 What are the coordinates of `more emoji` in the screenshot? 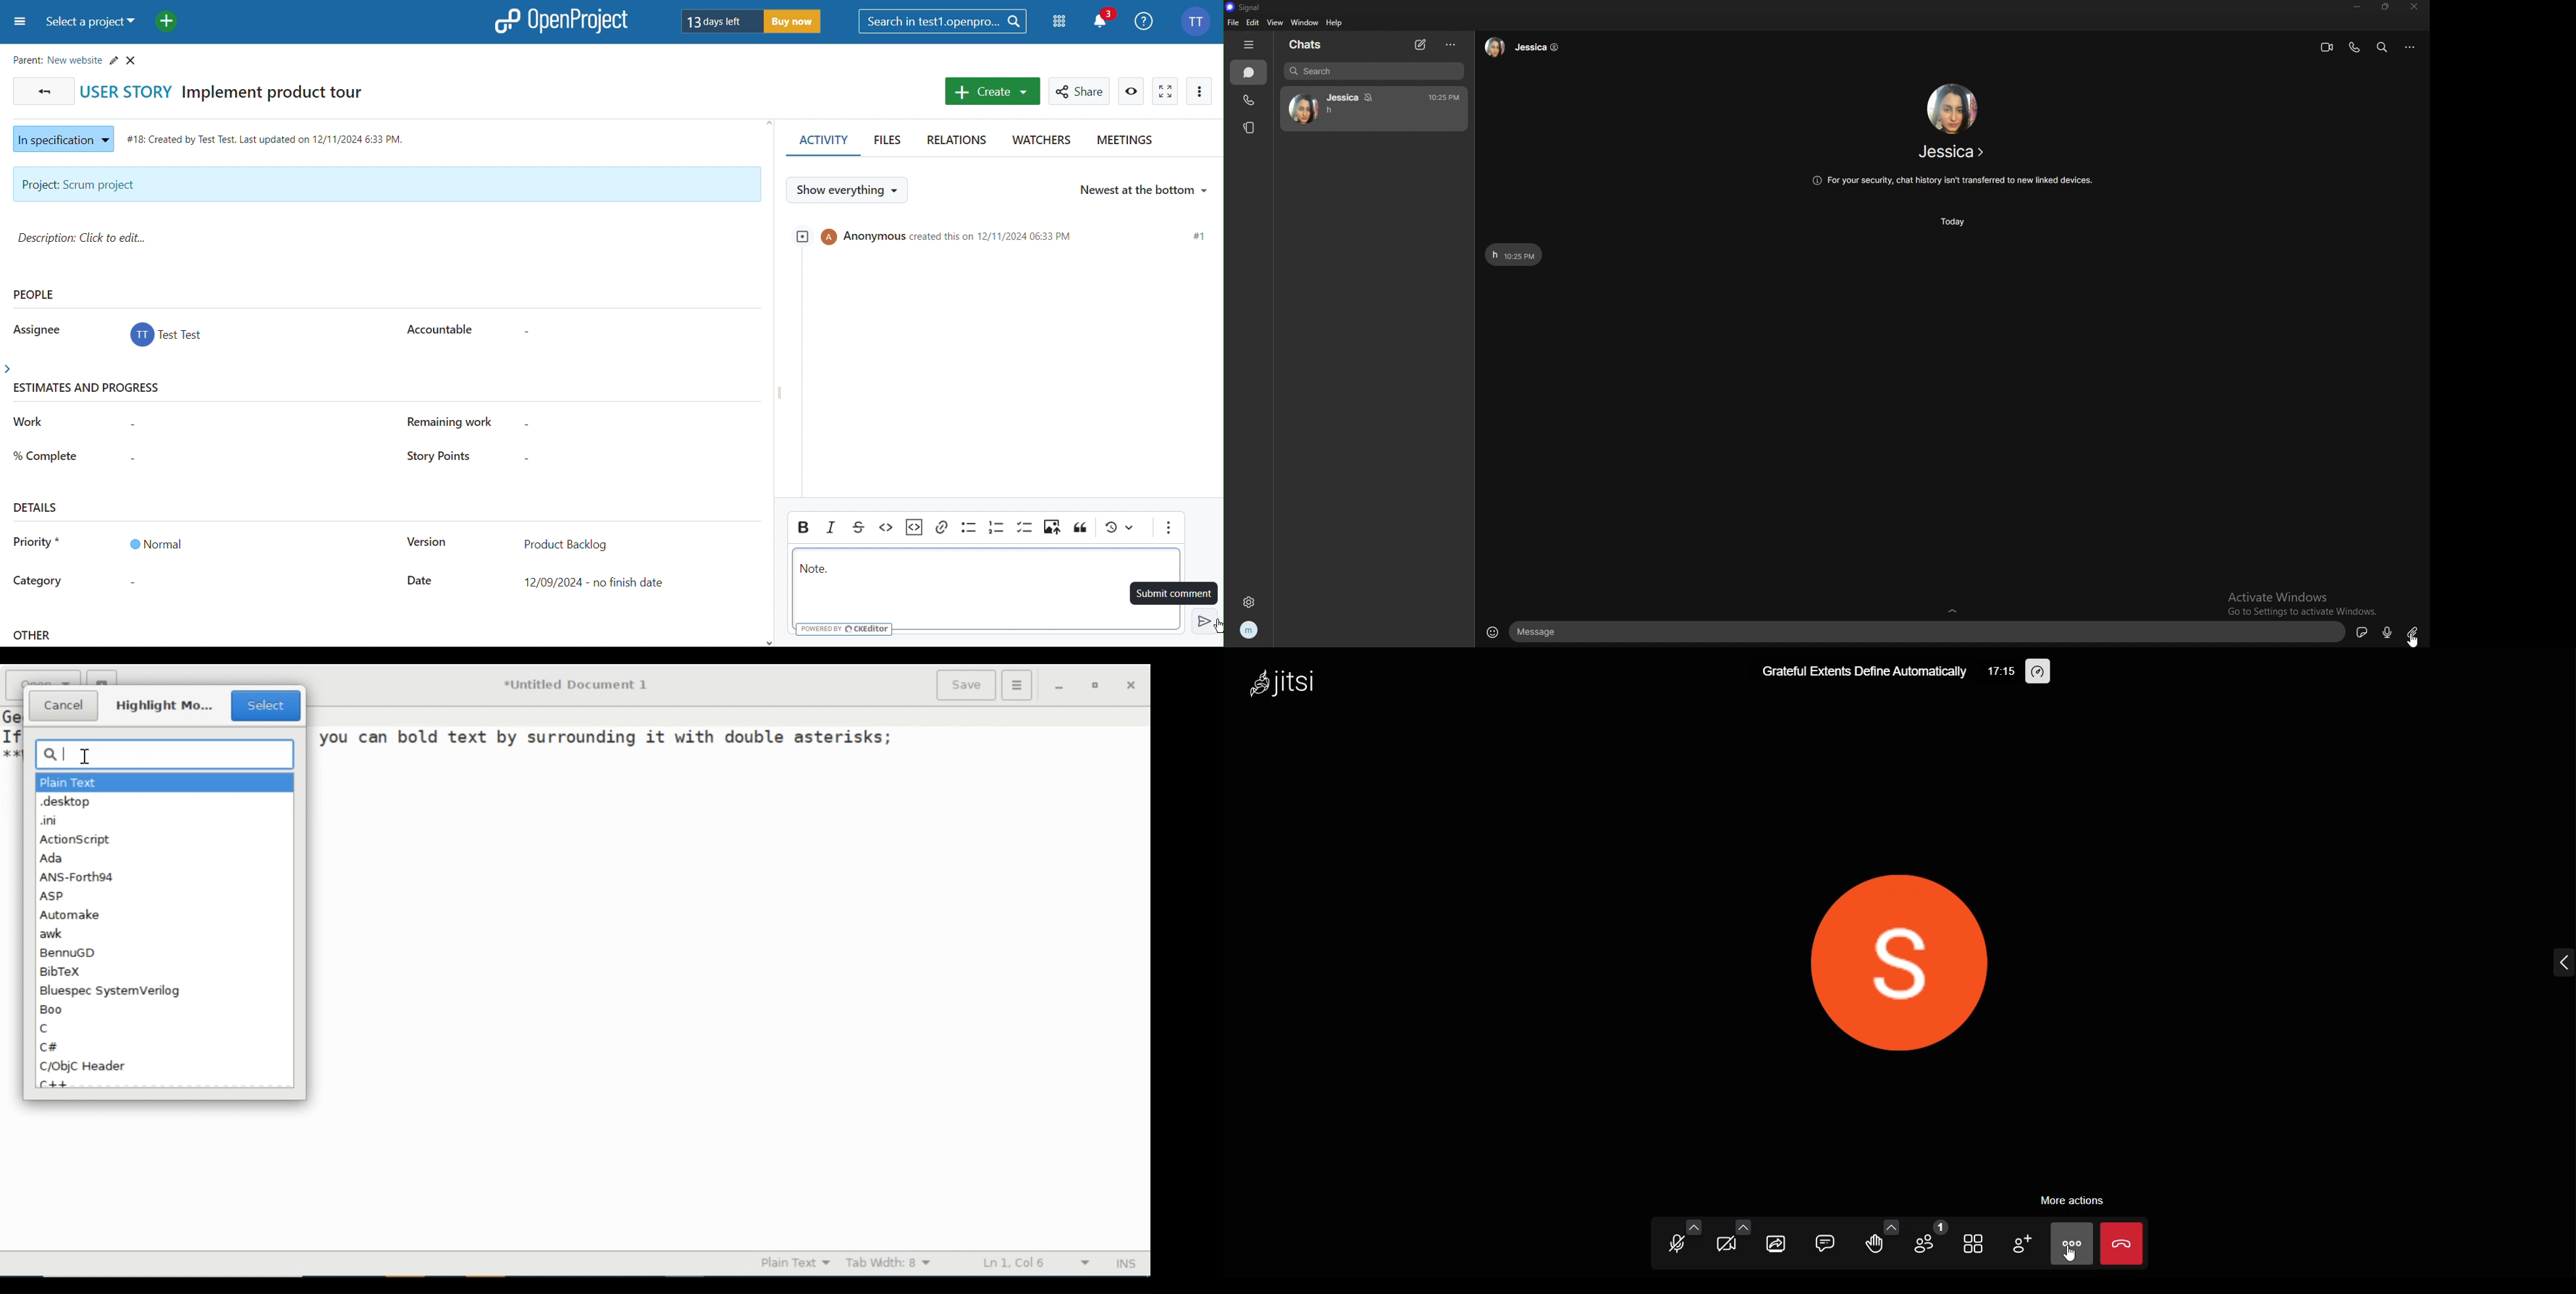 It's located at (1890, 1226).